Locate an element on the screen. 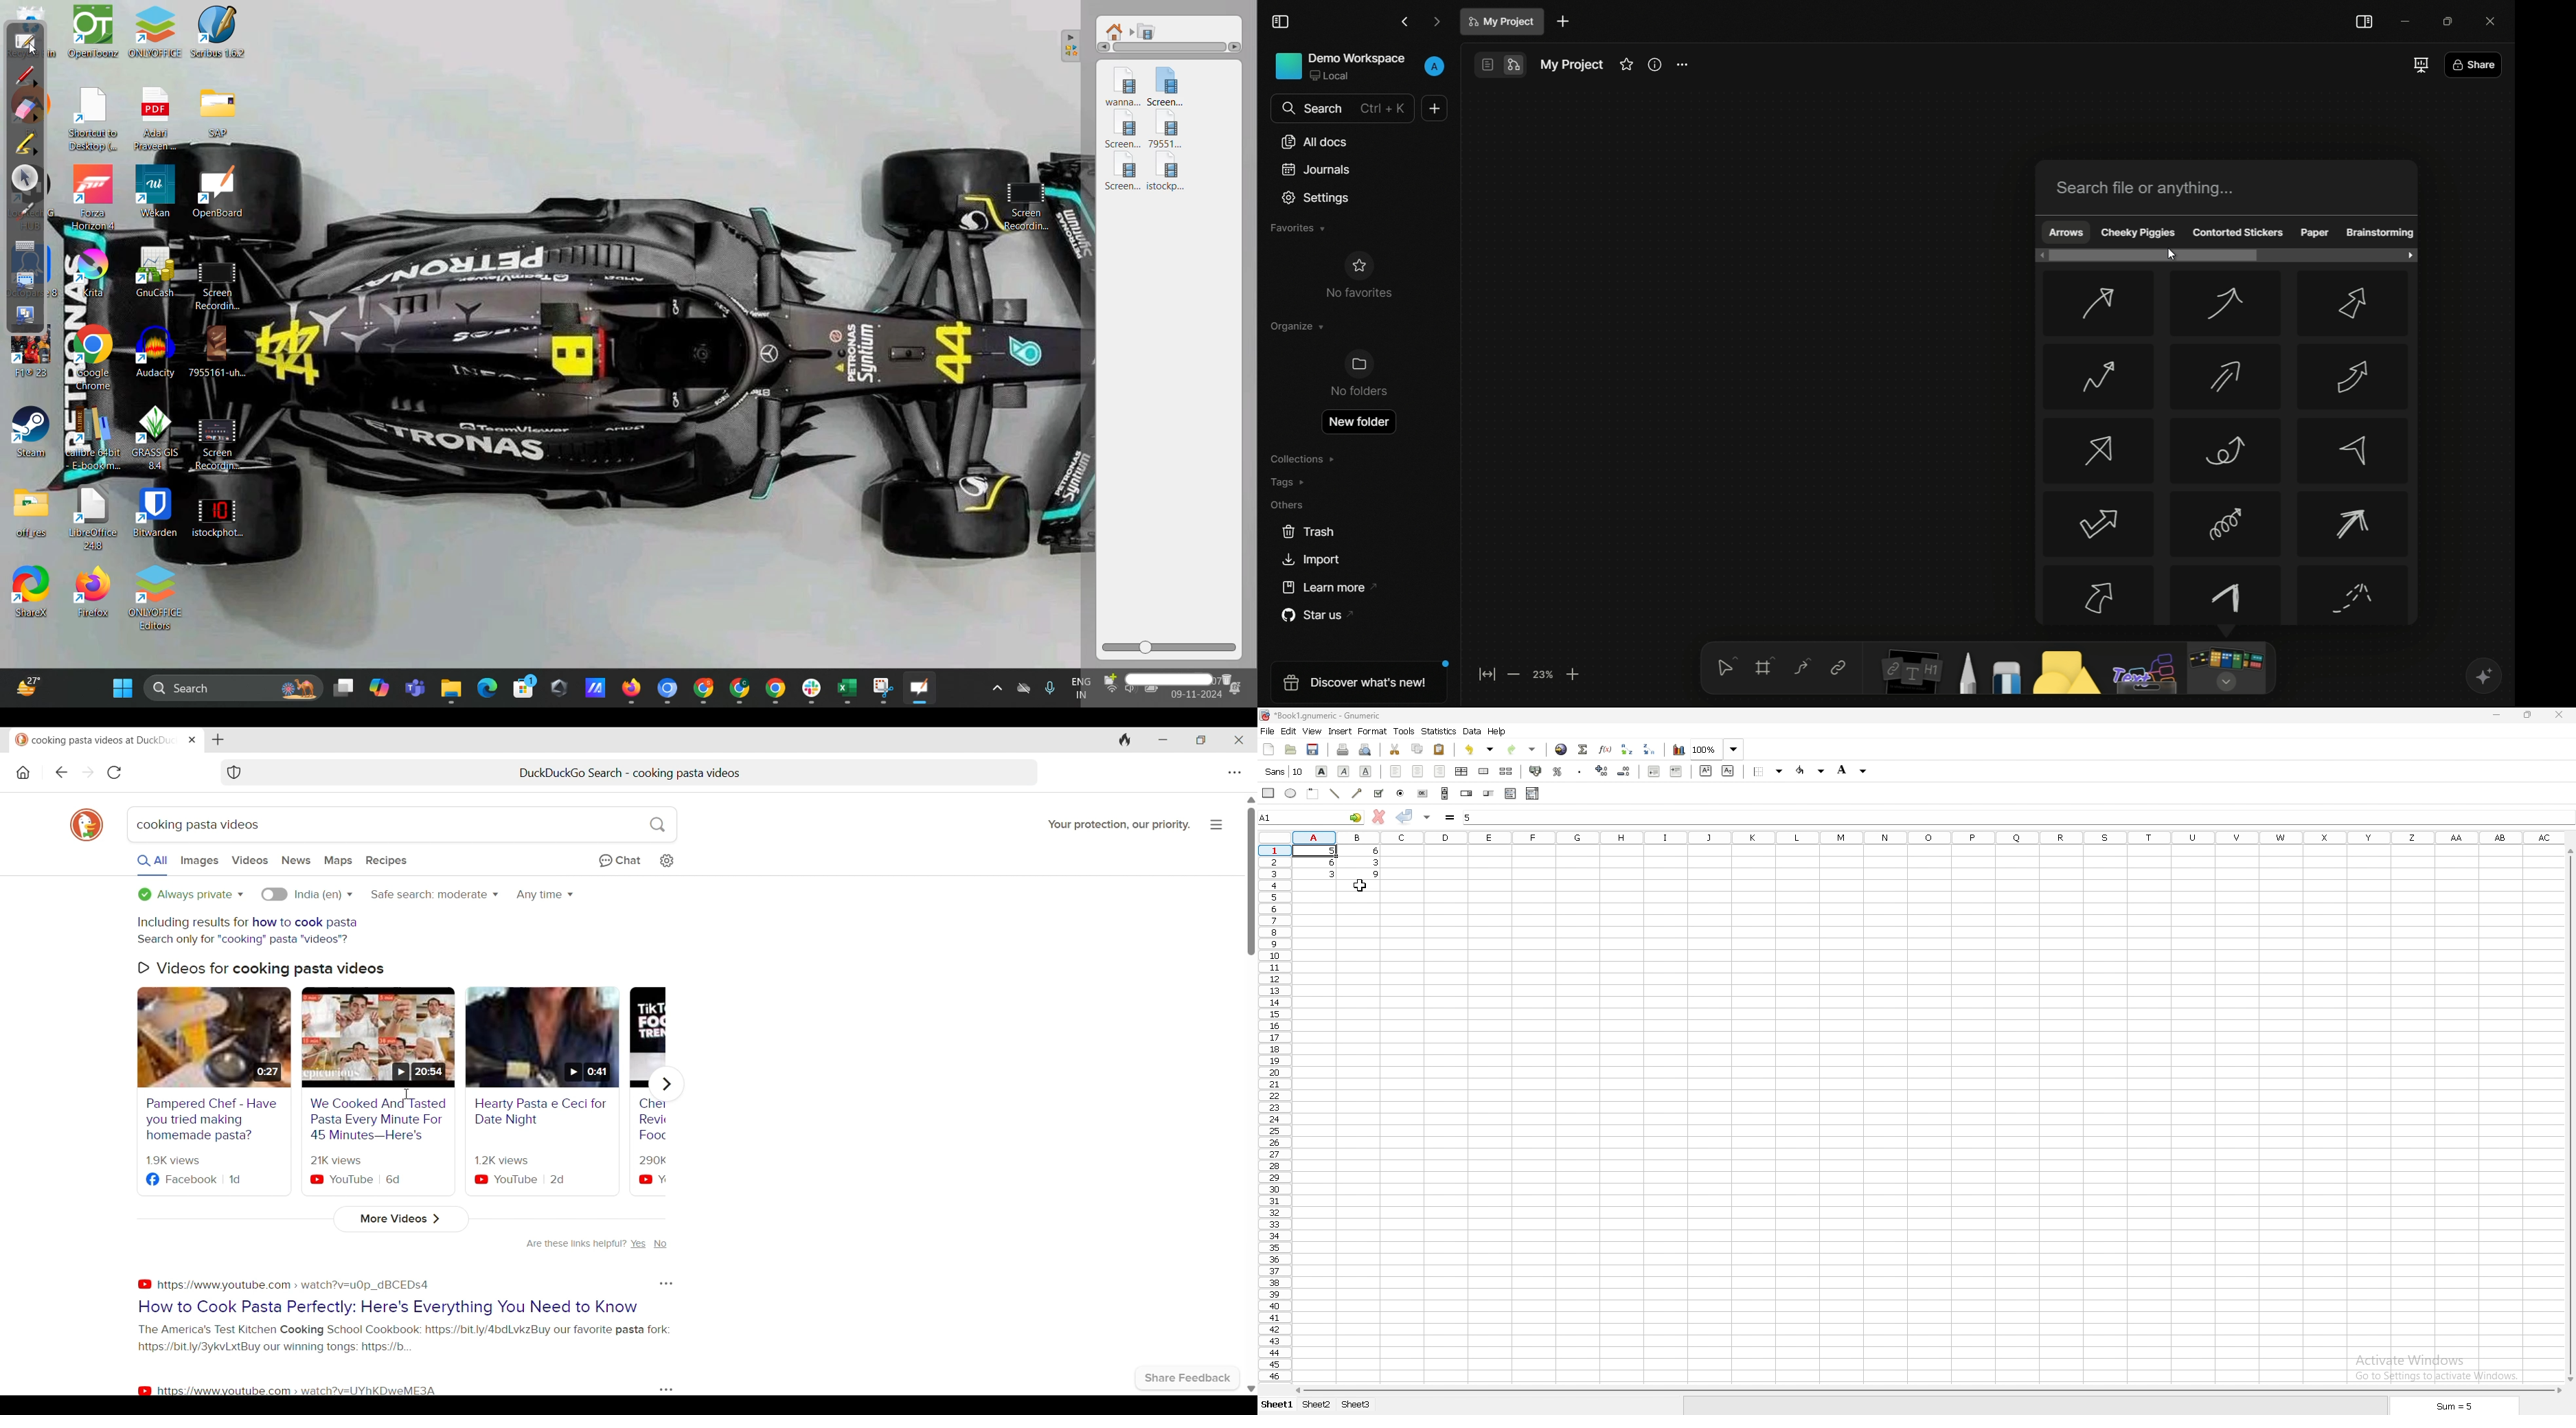 The height and width of the screenshot is (1428, 2576). Healthy pasta e ceci date night is located at coordinates (544, 1089).